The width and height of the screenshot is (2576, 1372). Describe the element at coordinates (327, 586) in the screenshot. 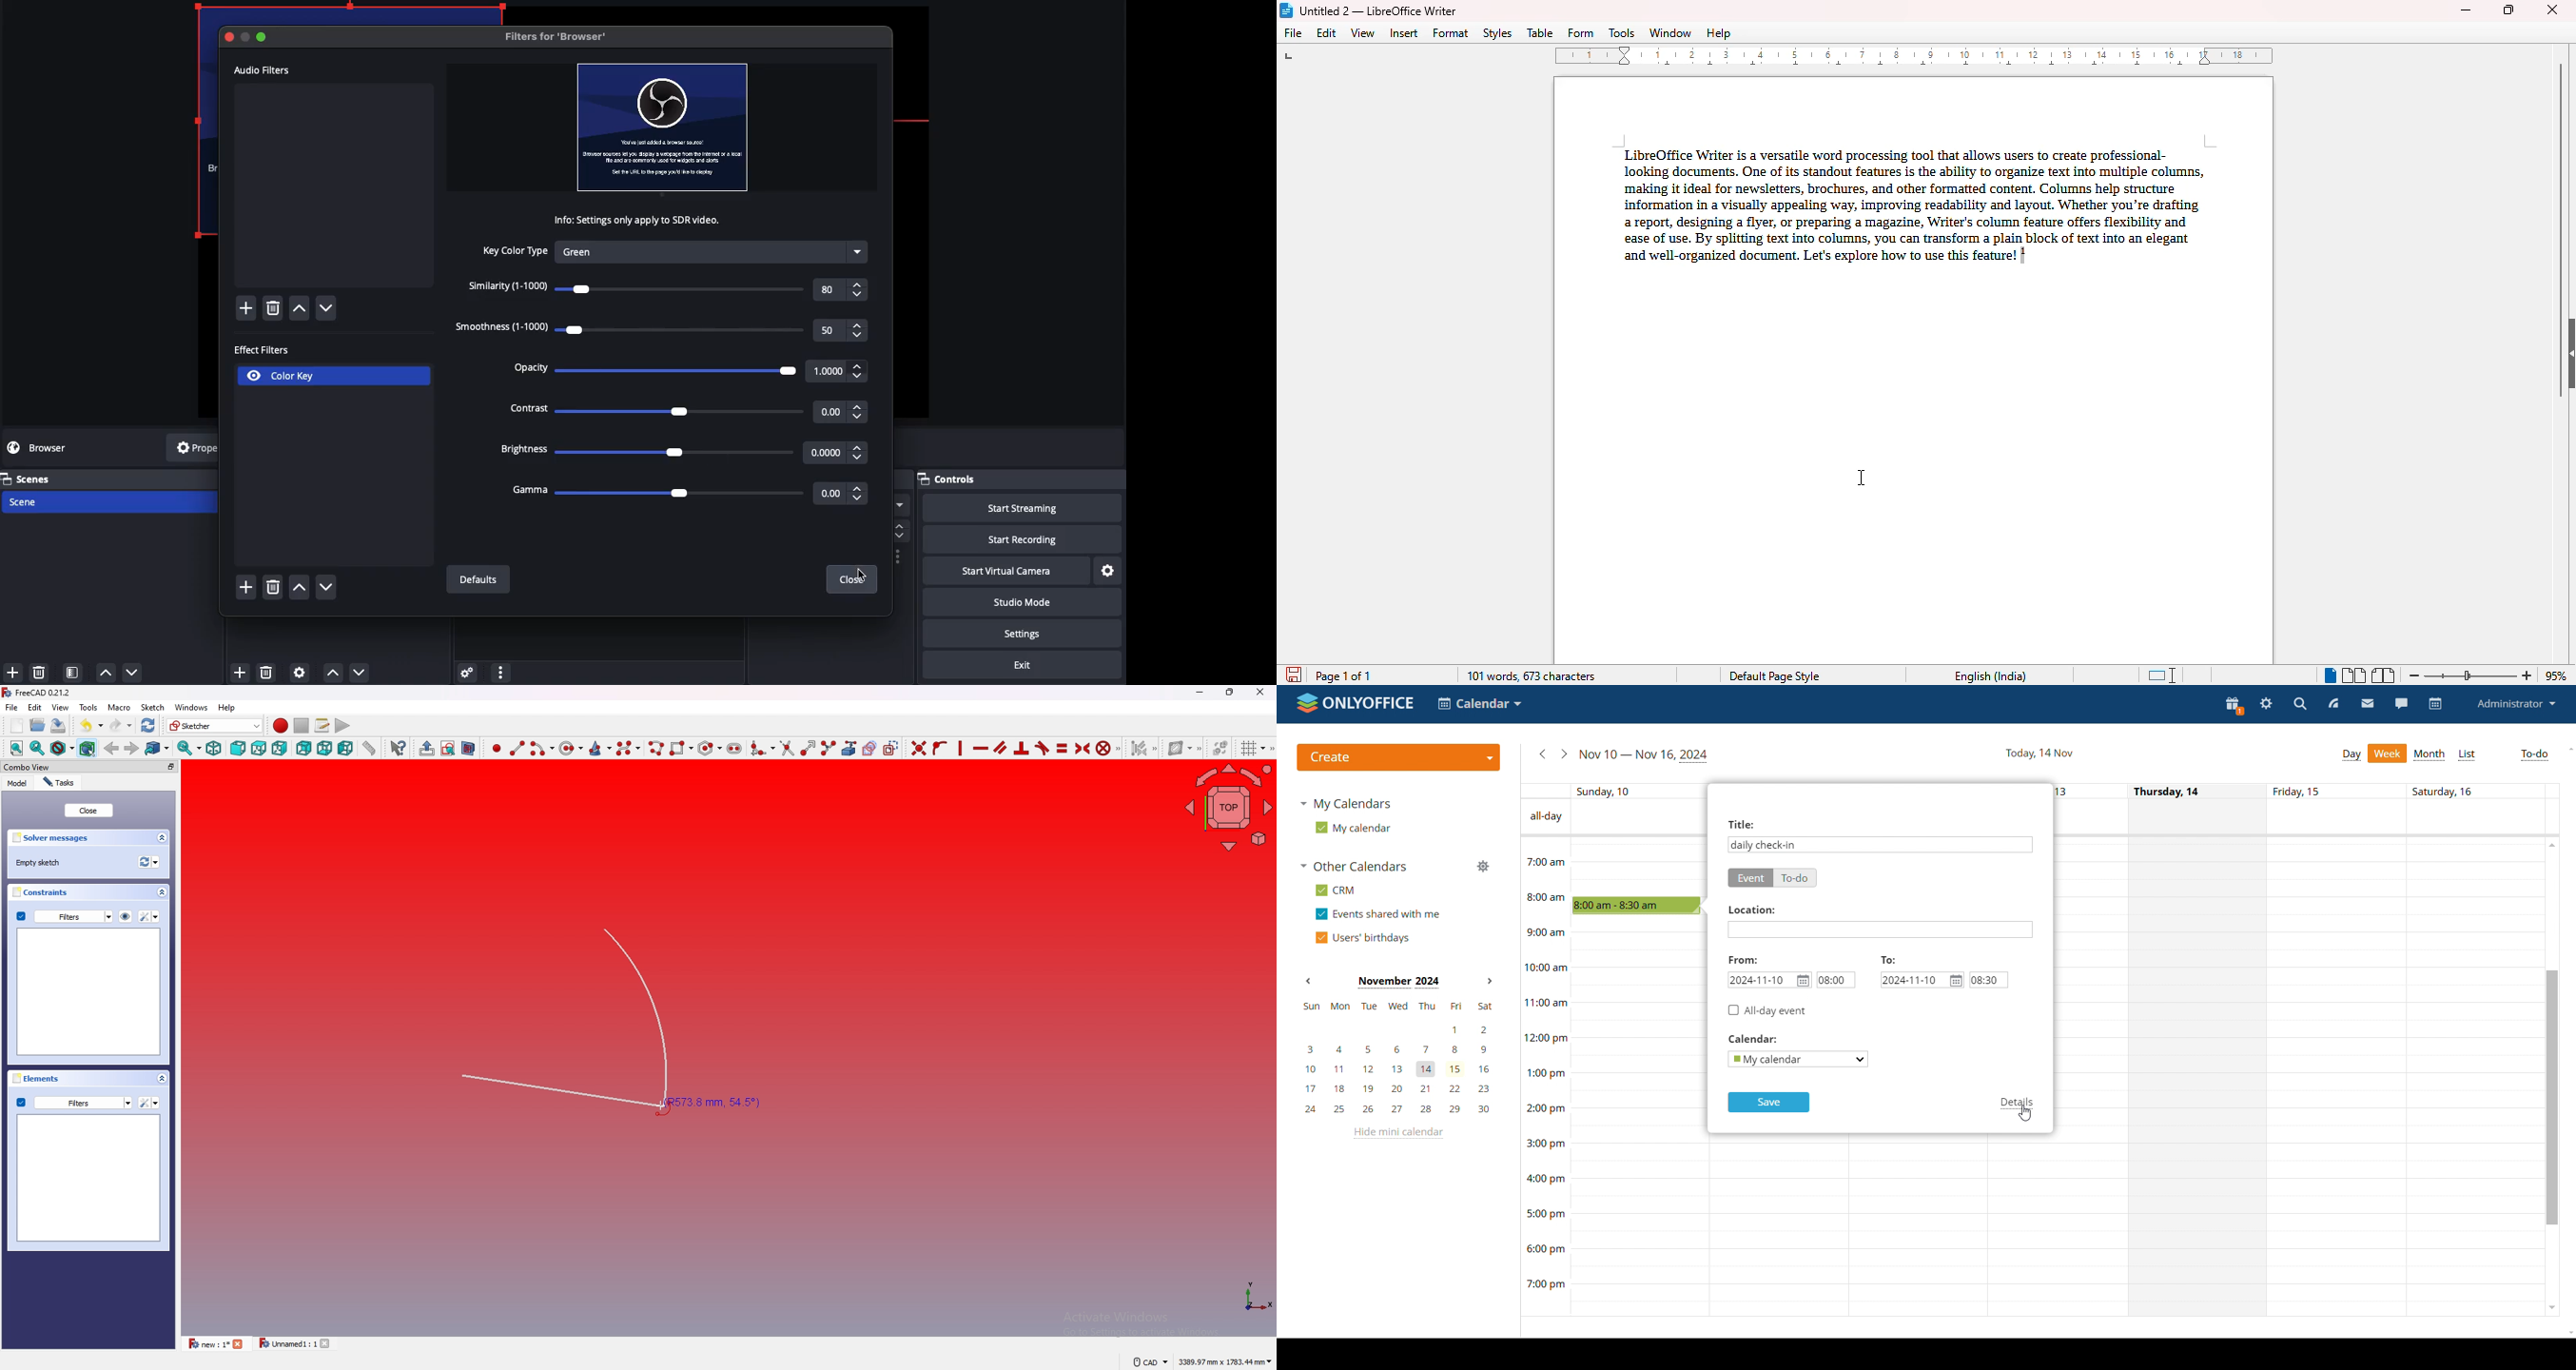

I see `down` at that location.